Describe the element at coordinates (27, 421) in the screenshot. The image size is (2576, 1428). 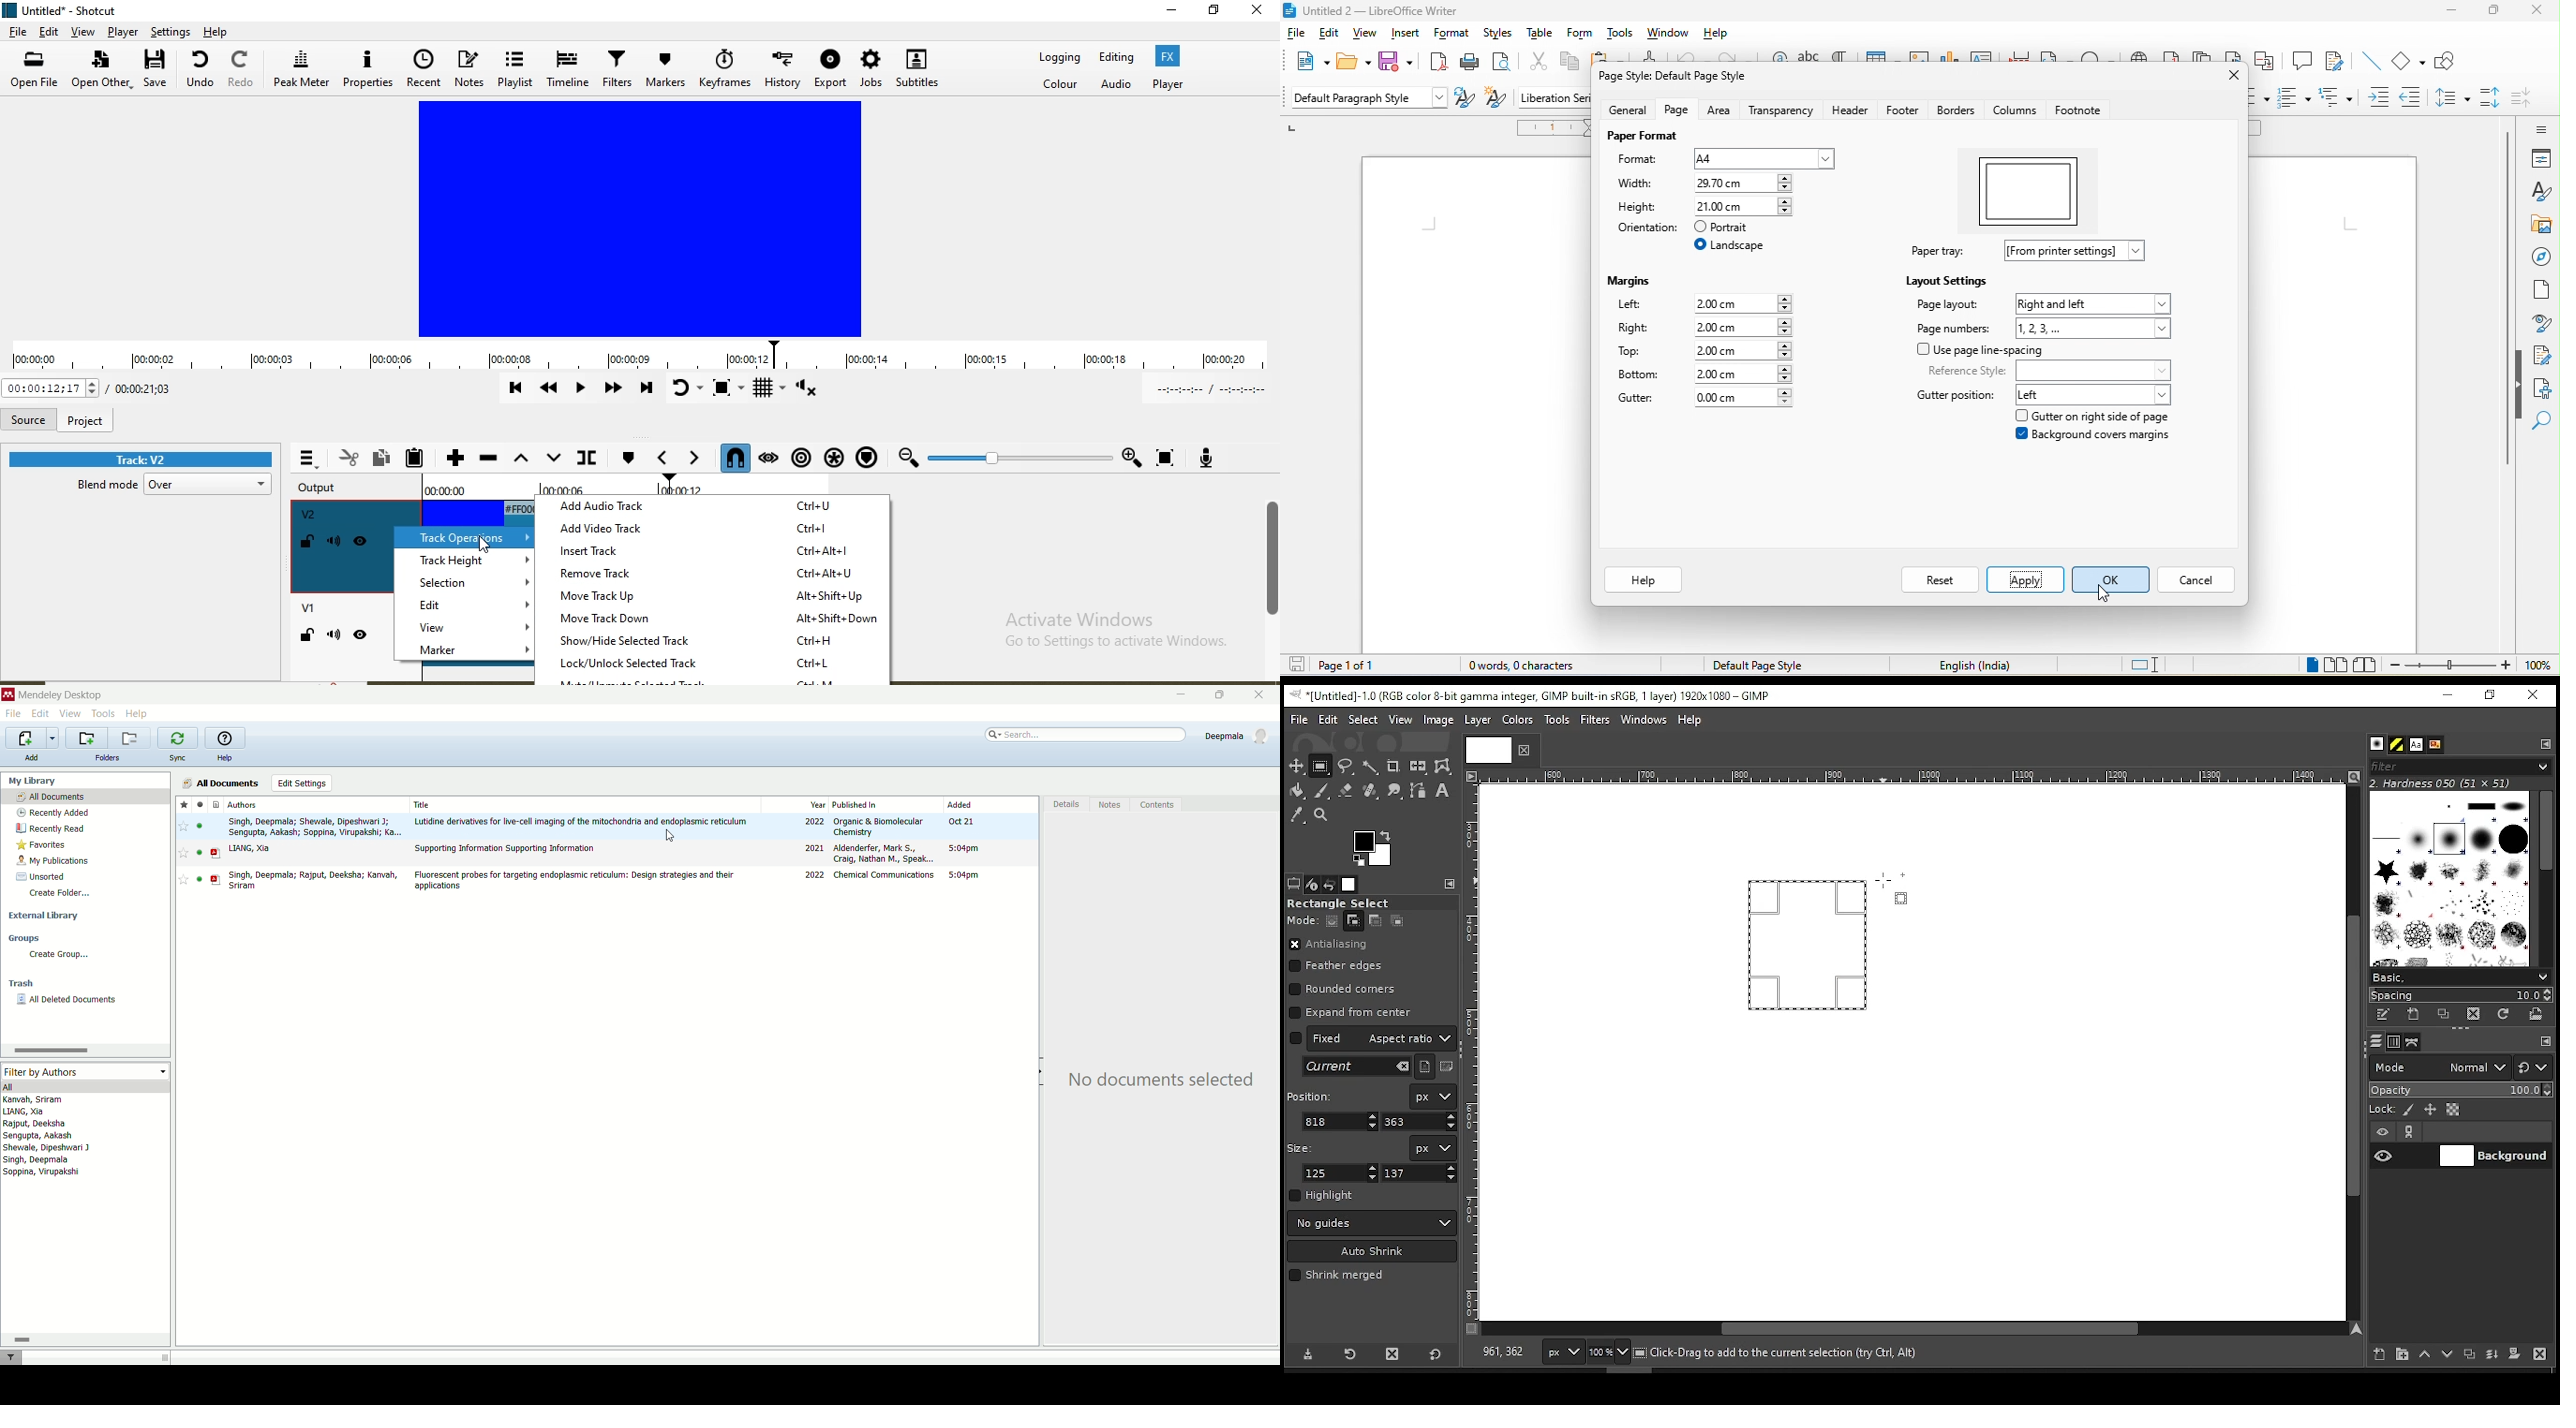
I see `Source ` at that location.